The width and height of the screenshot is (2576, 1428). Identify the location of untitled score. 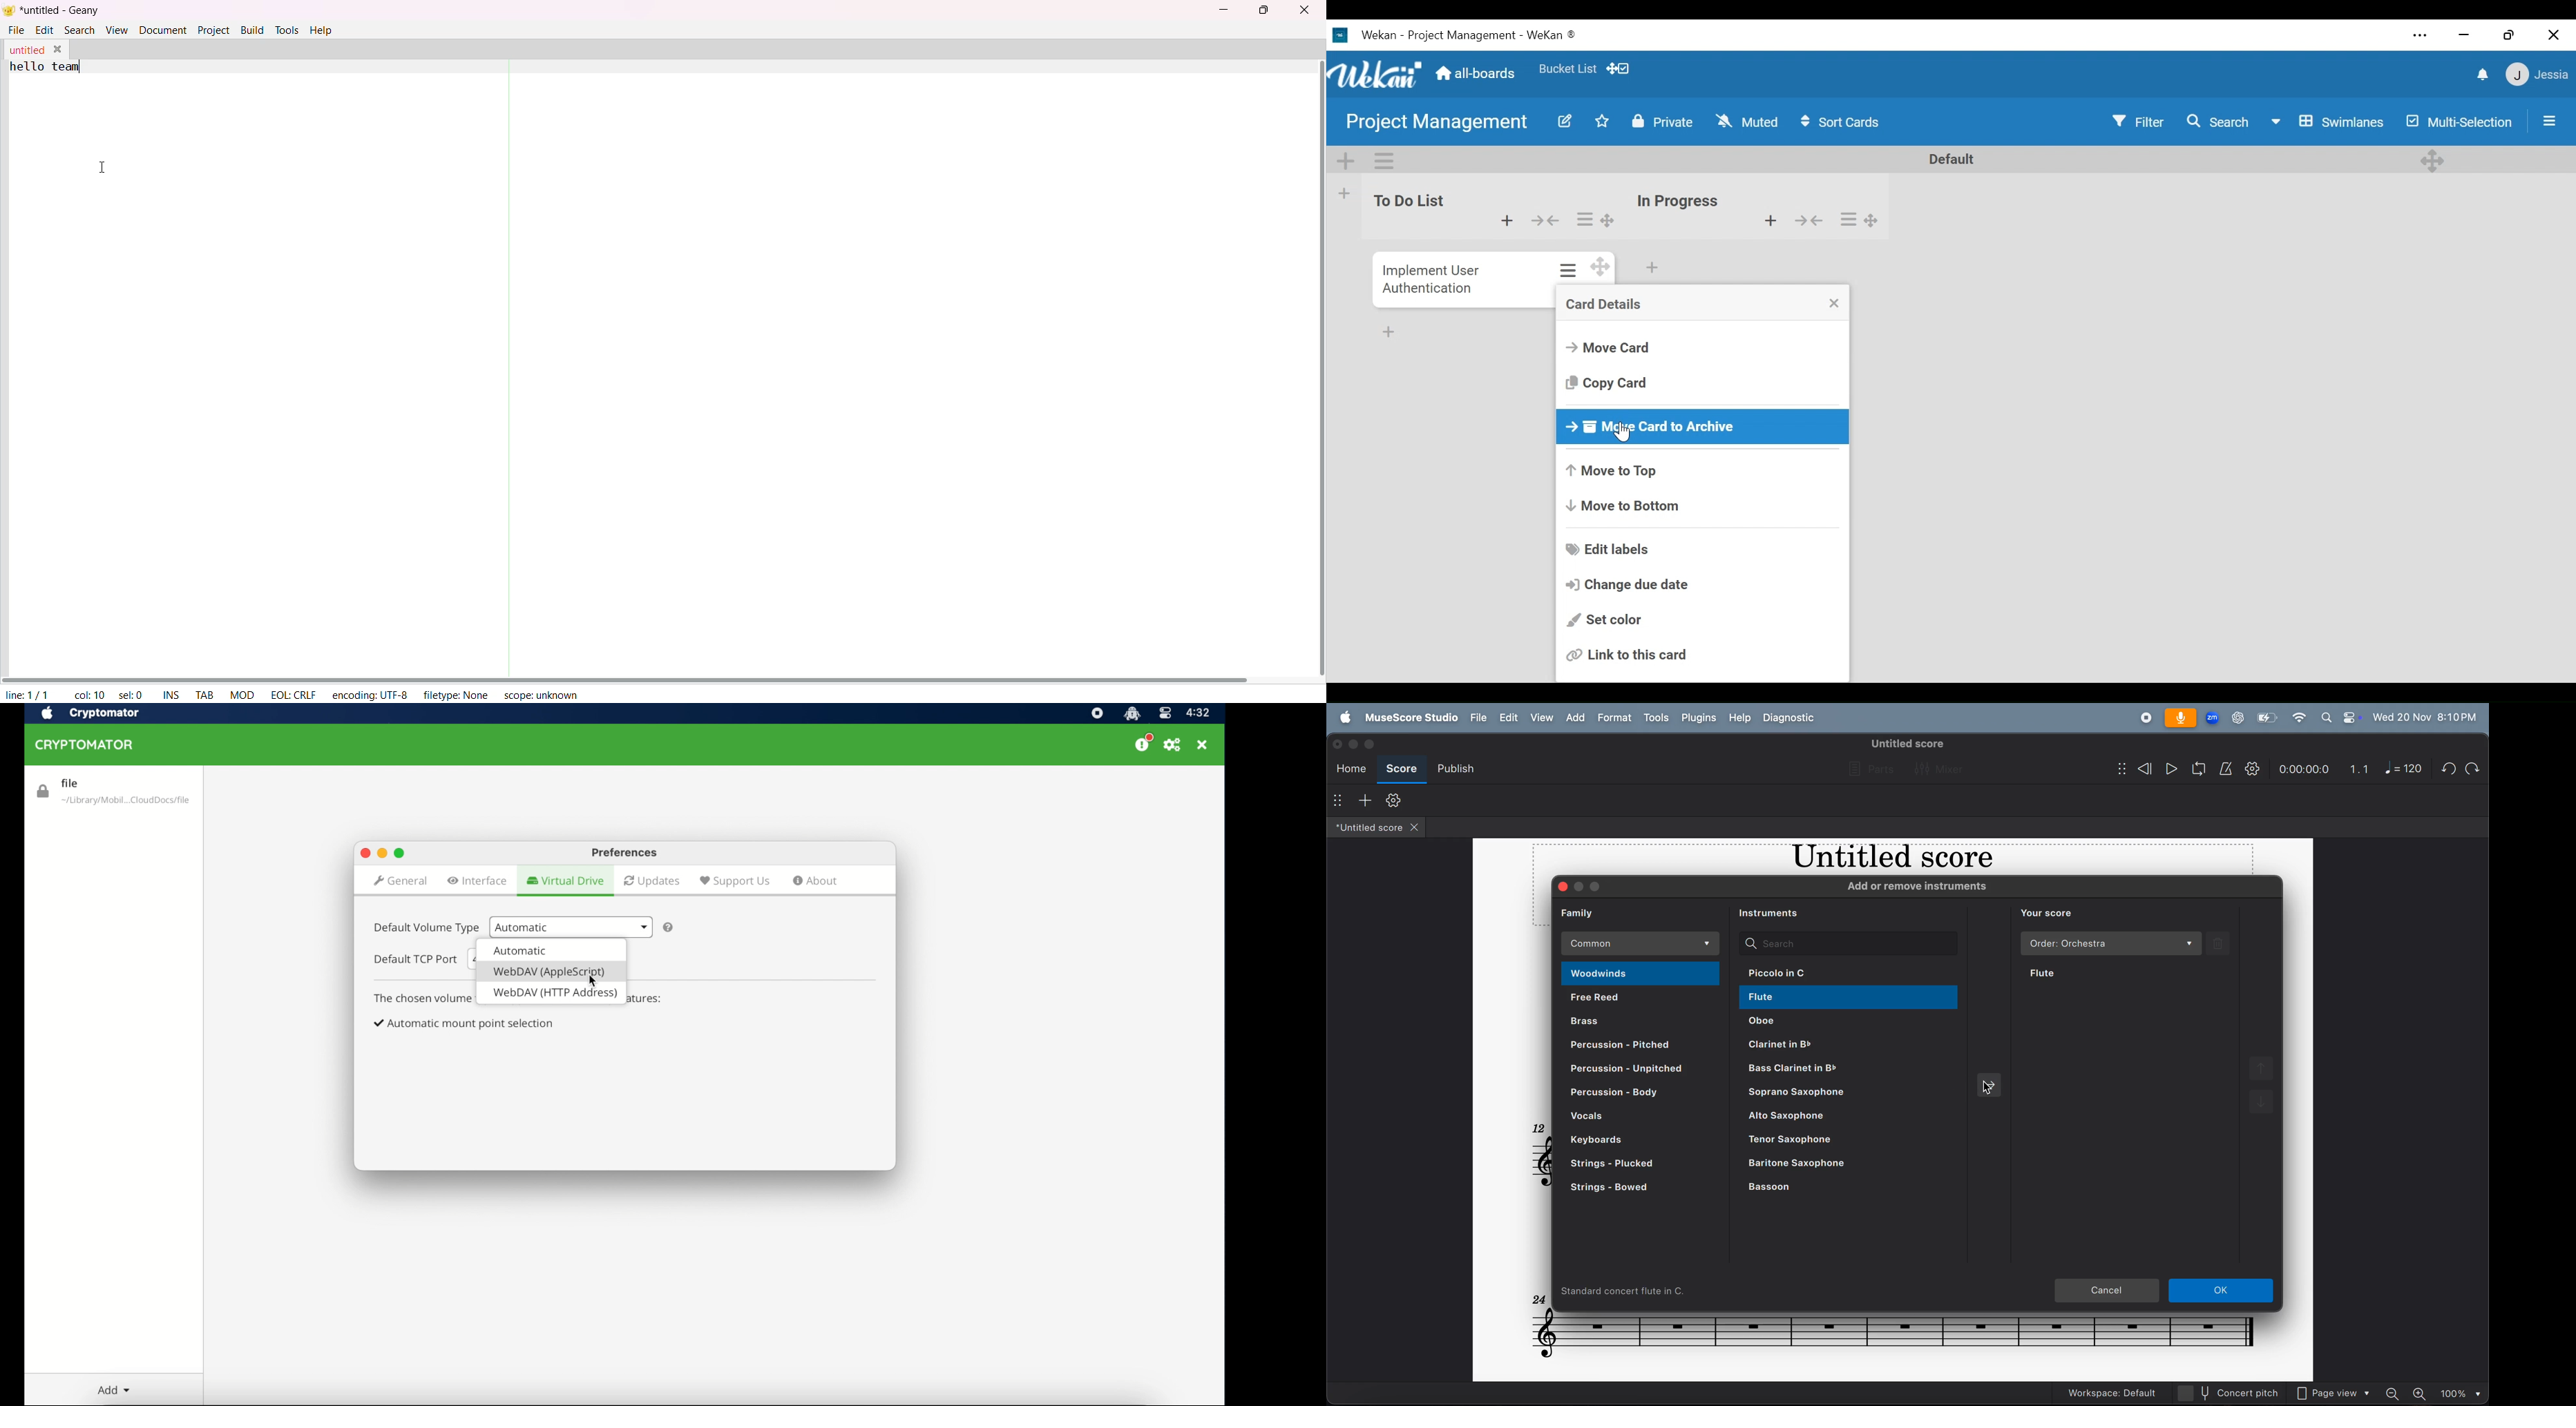
(1907, 742).